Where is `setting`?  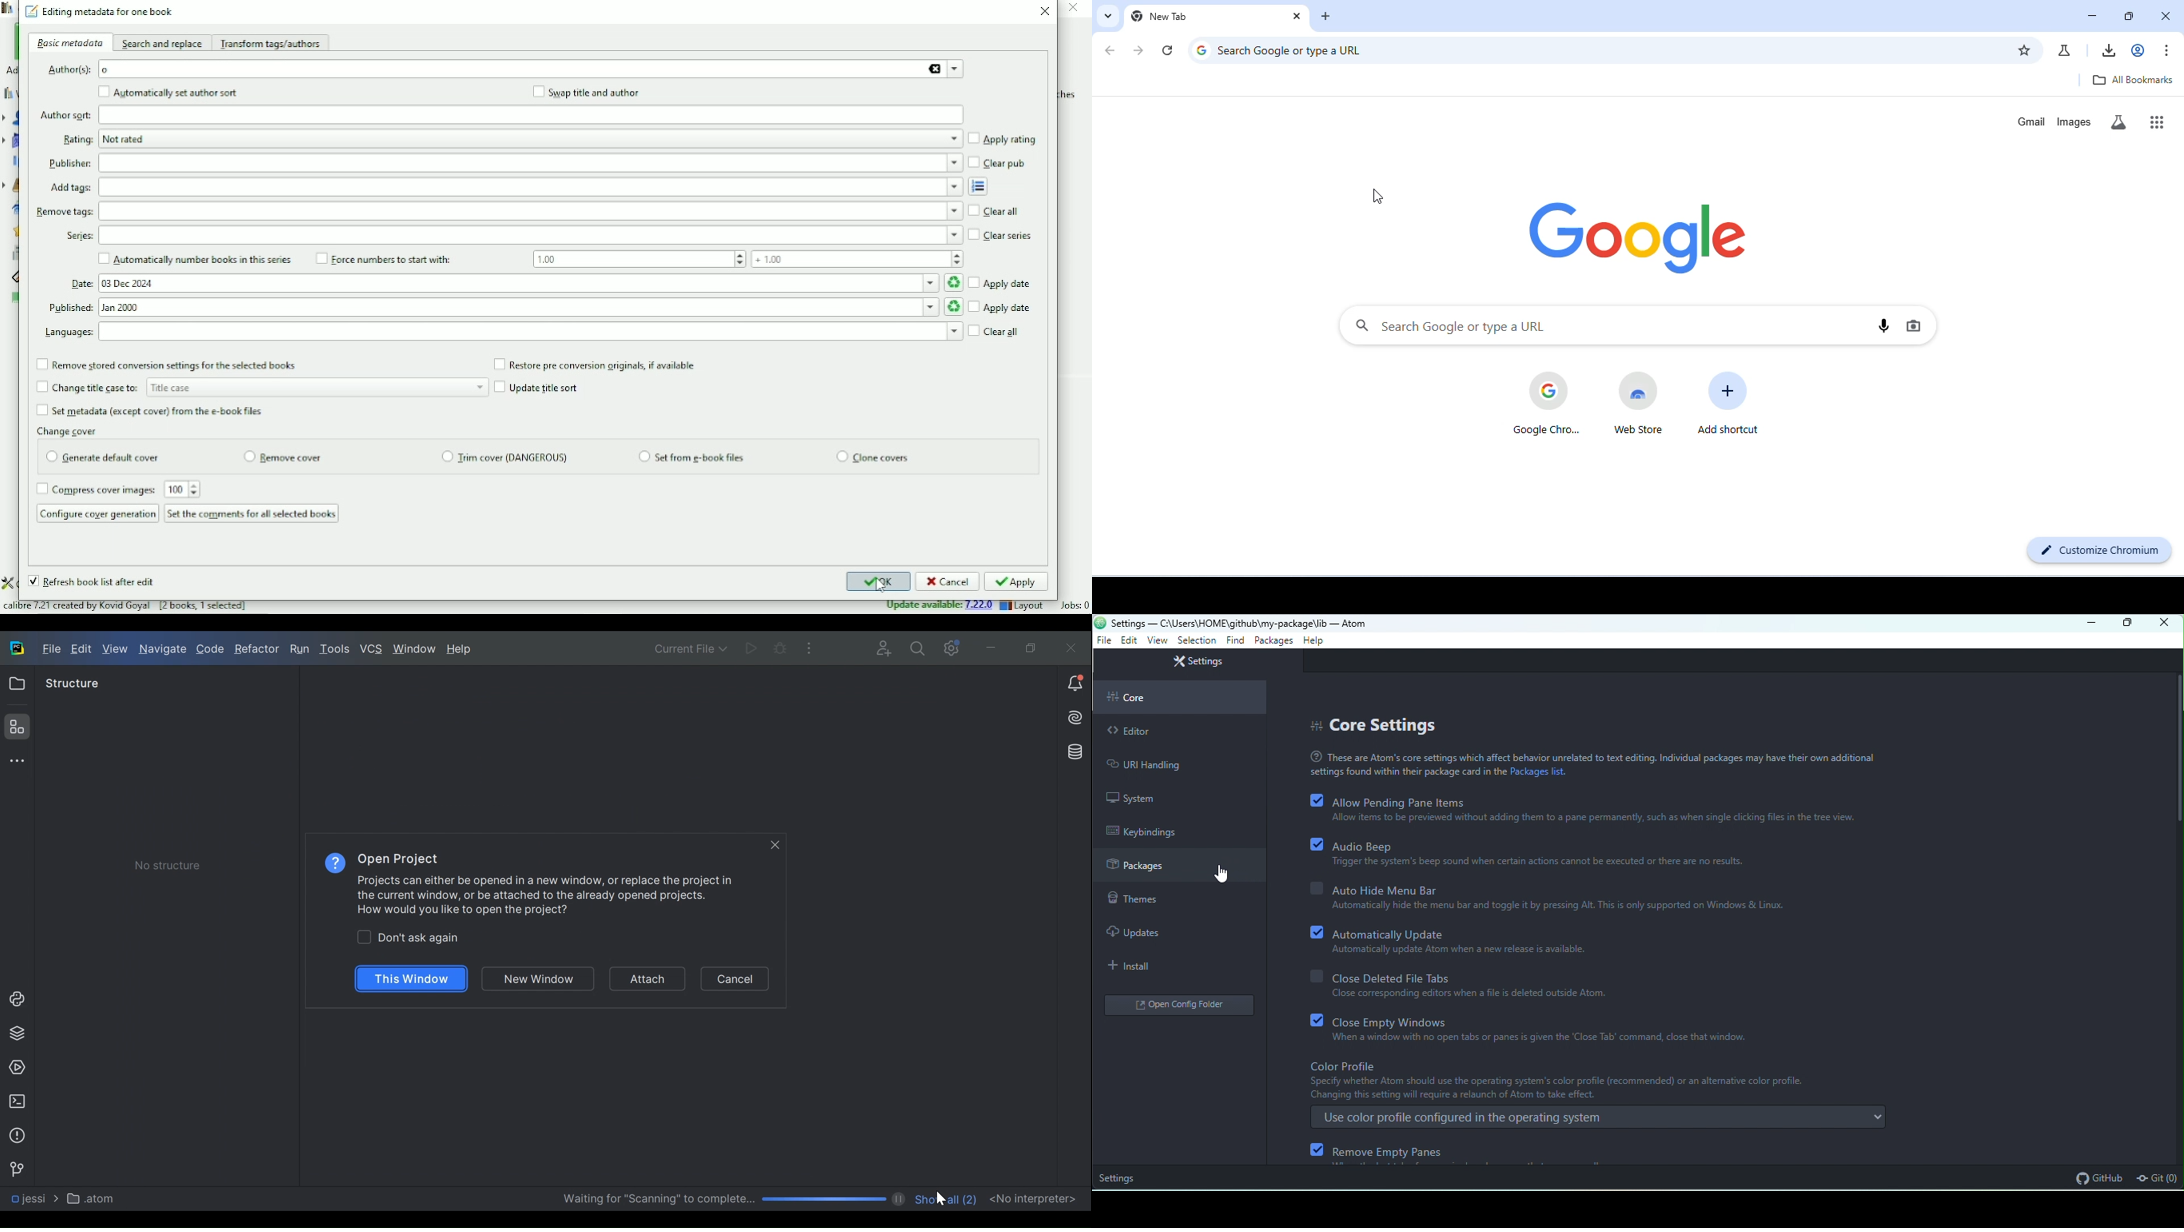 setting is located at coordinates (7, 585).